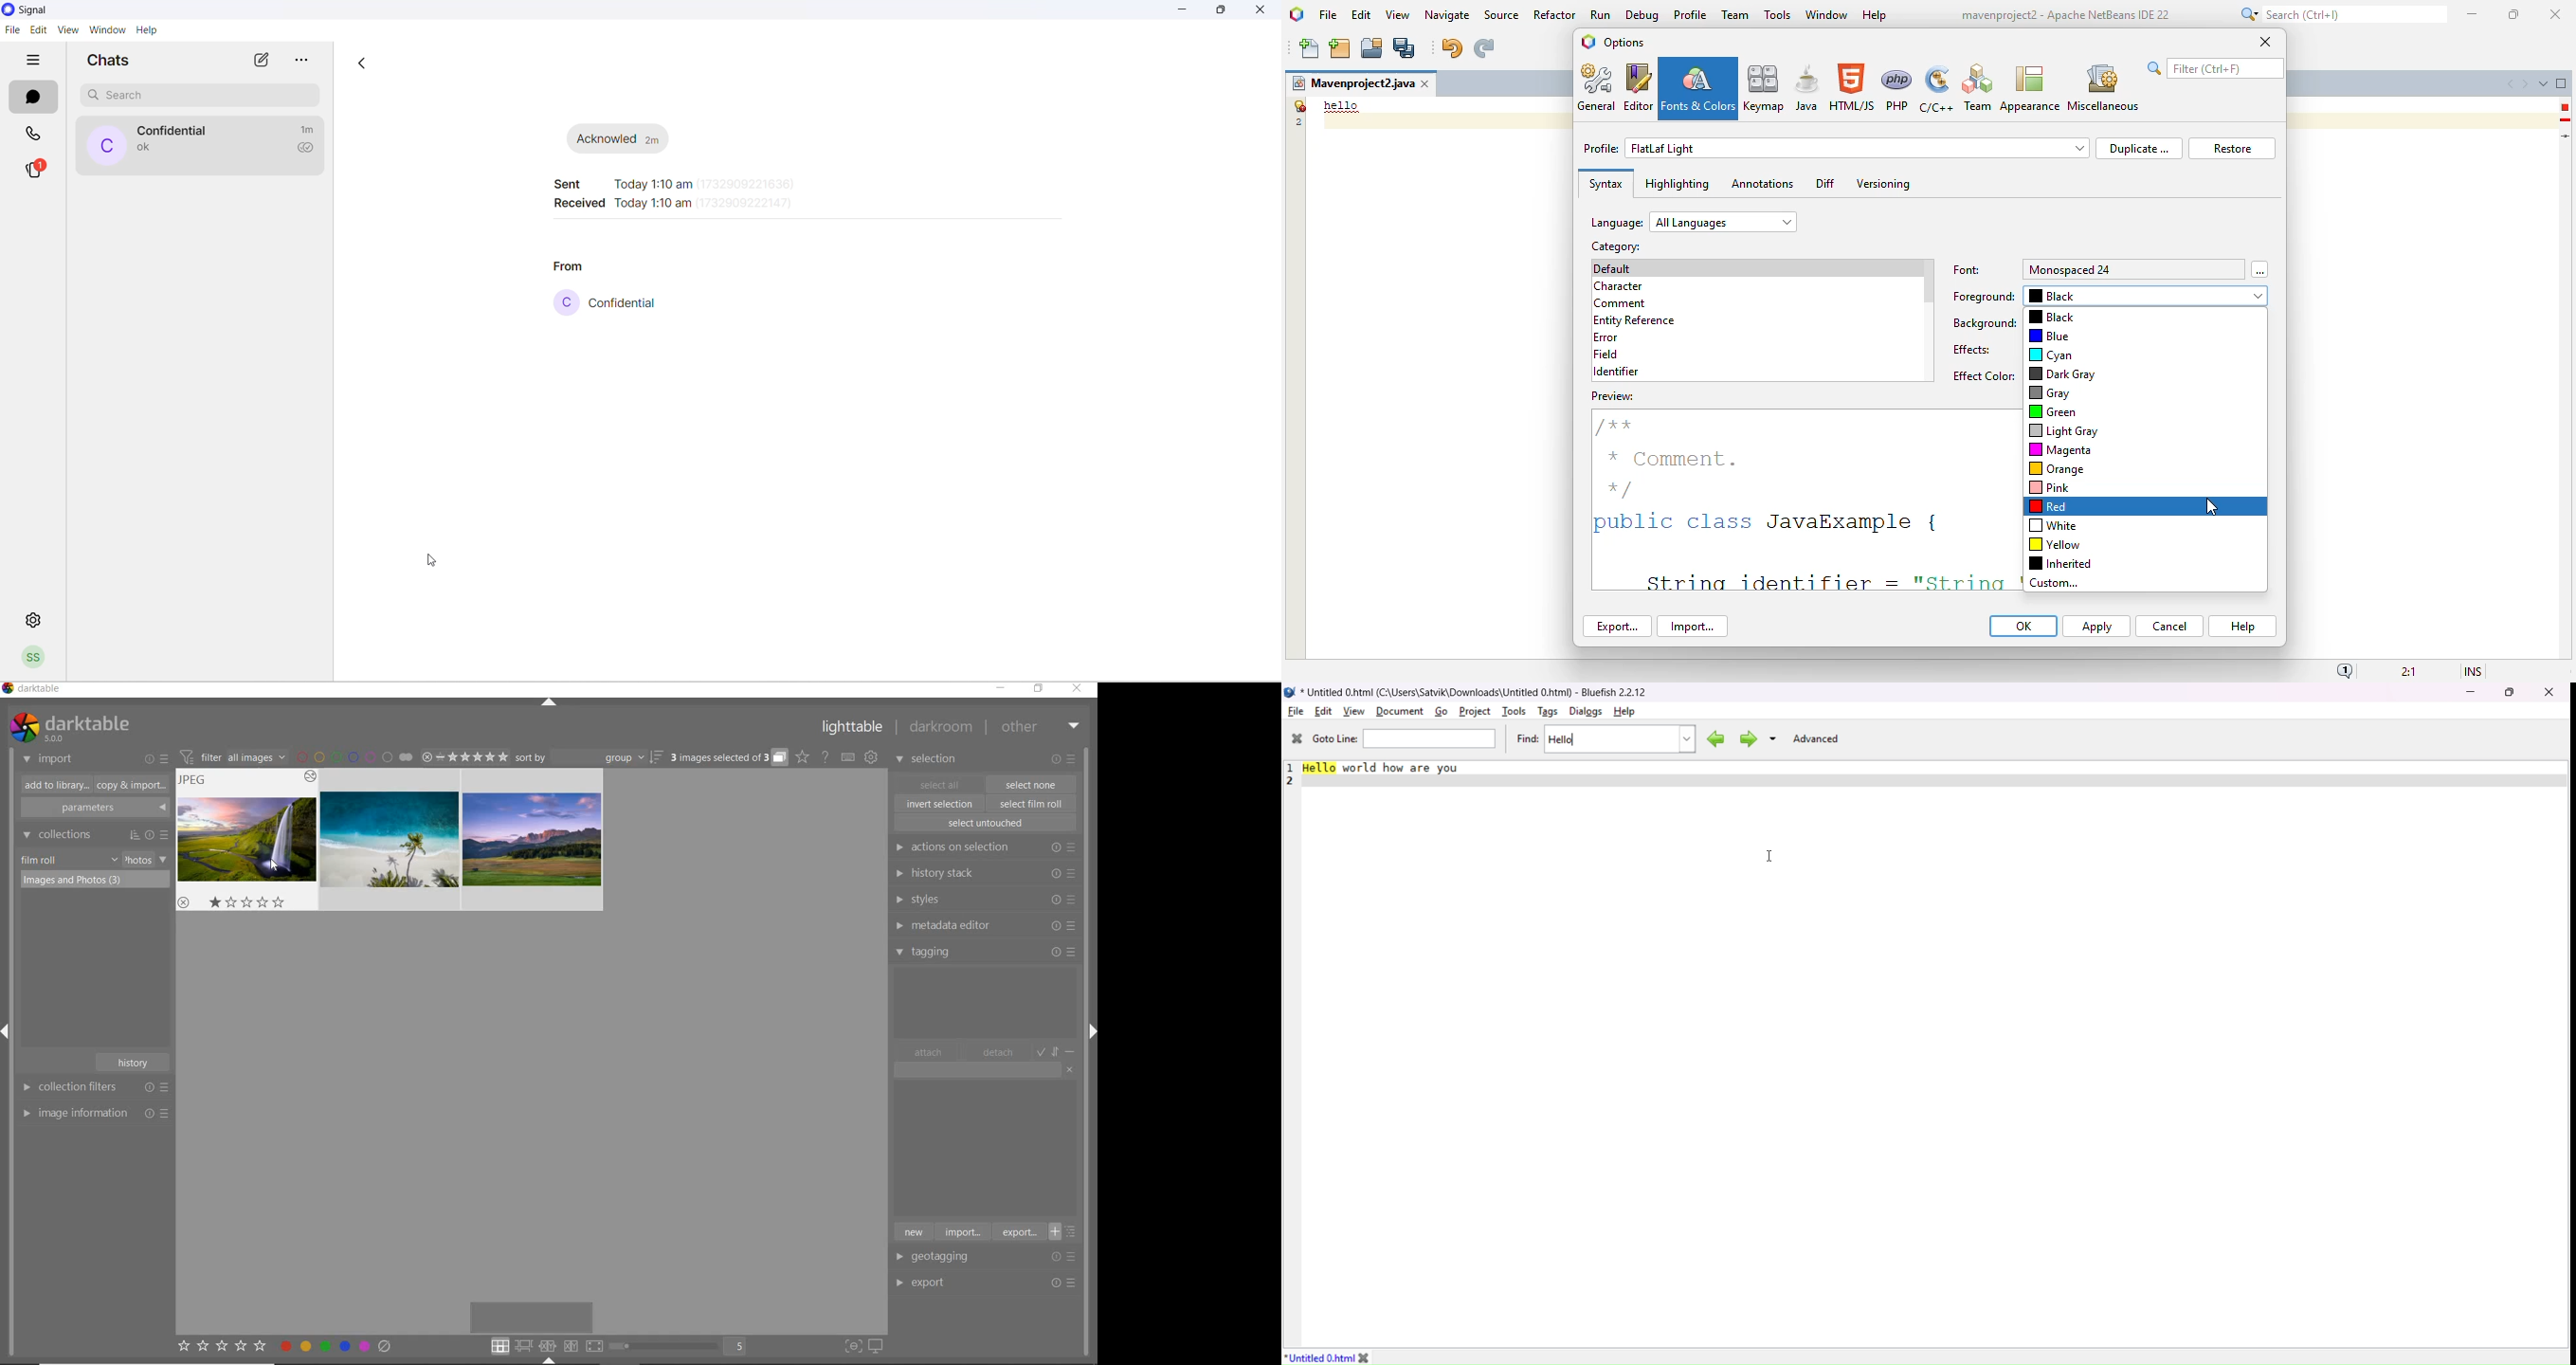 This screenshot has height=1372, width=2576. I want to click on history stack, so click(984, 873).